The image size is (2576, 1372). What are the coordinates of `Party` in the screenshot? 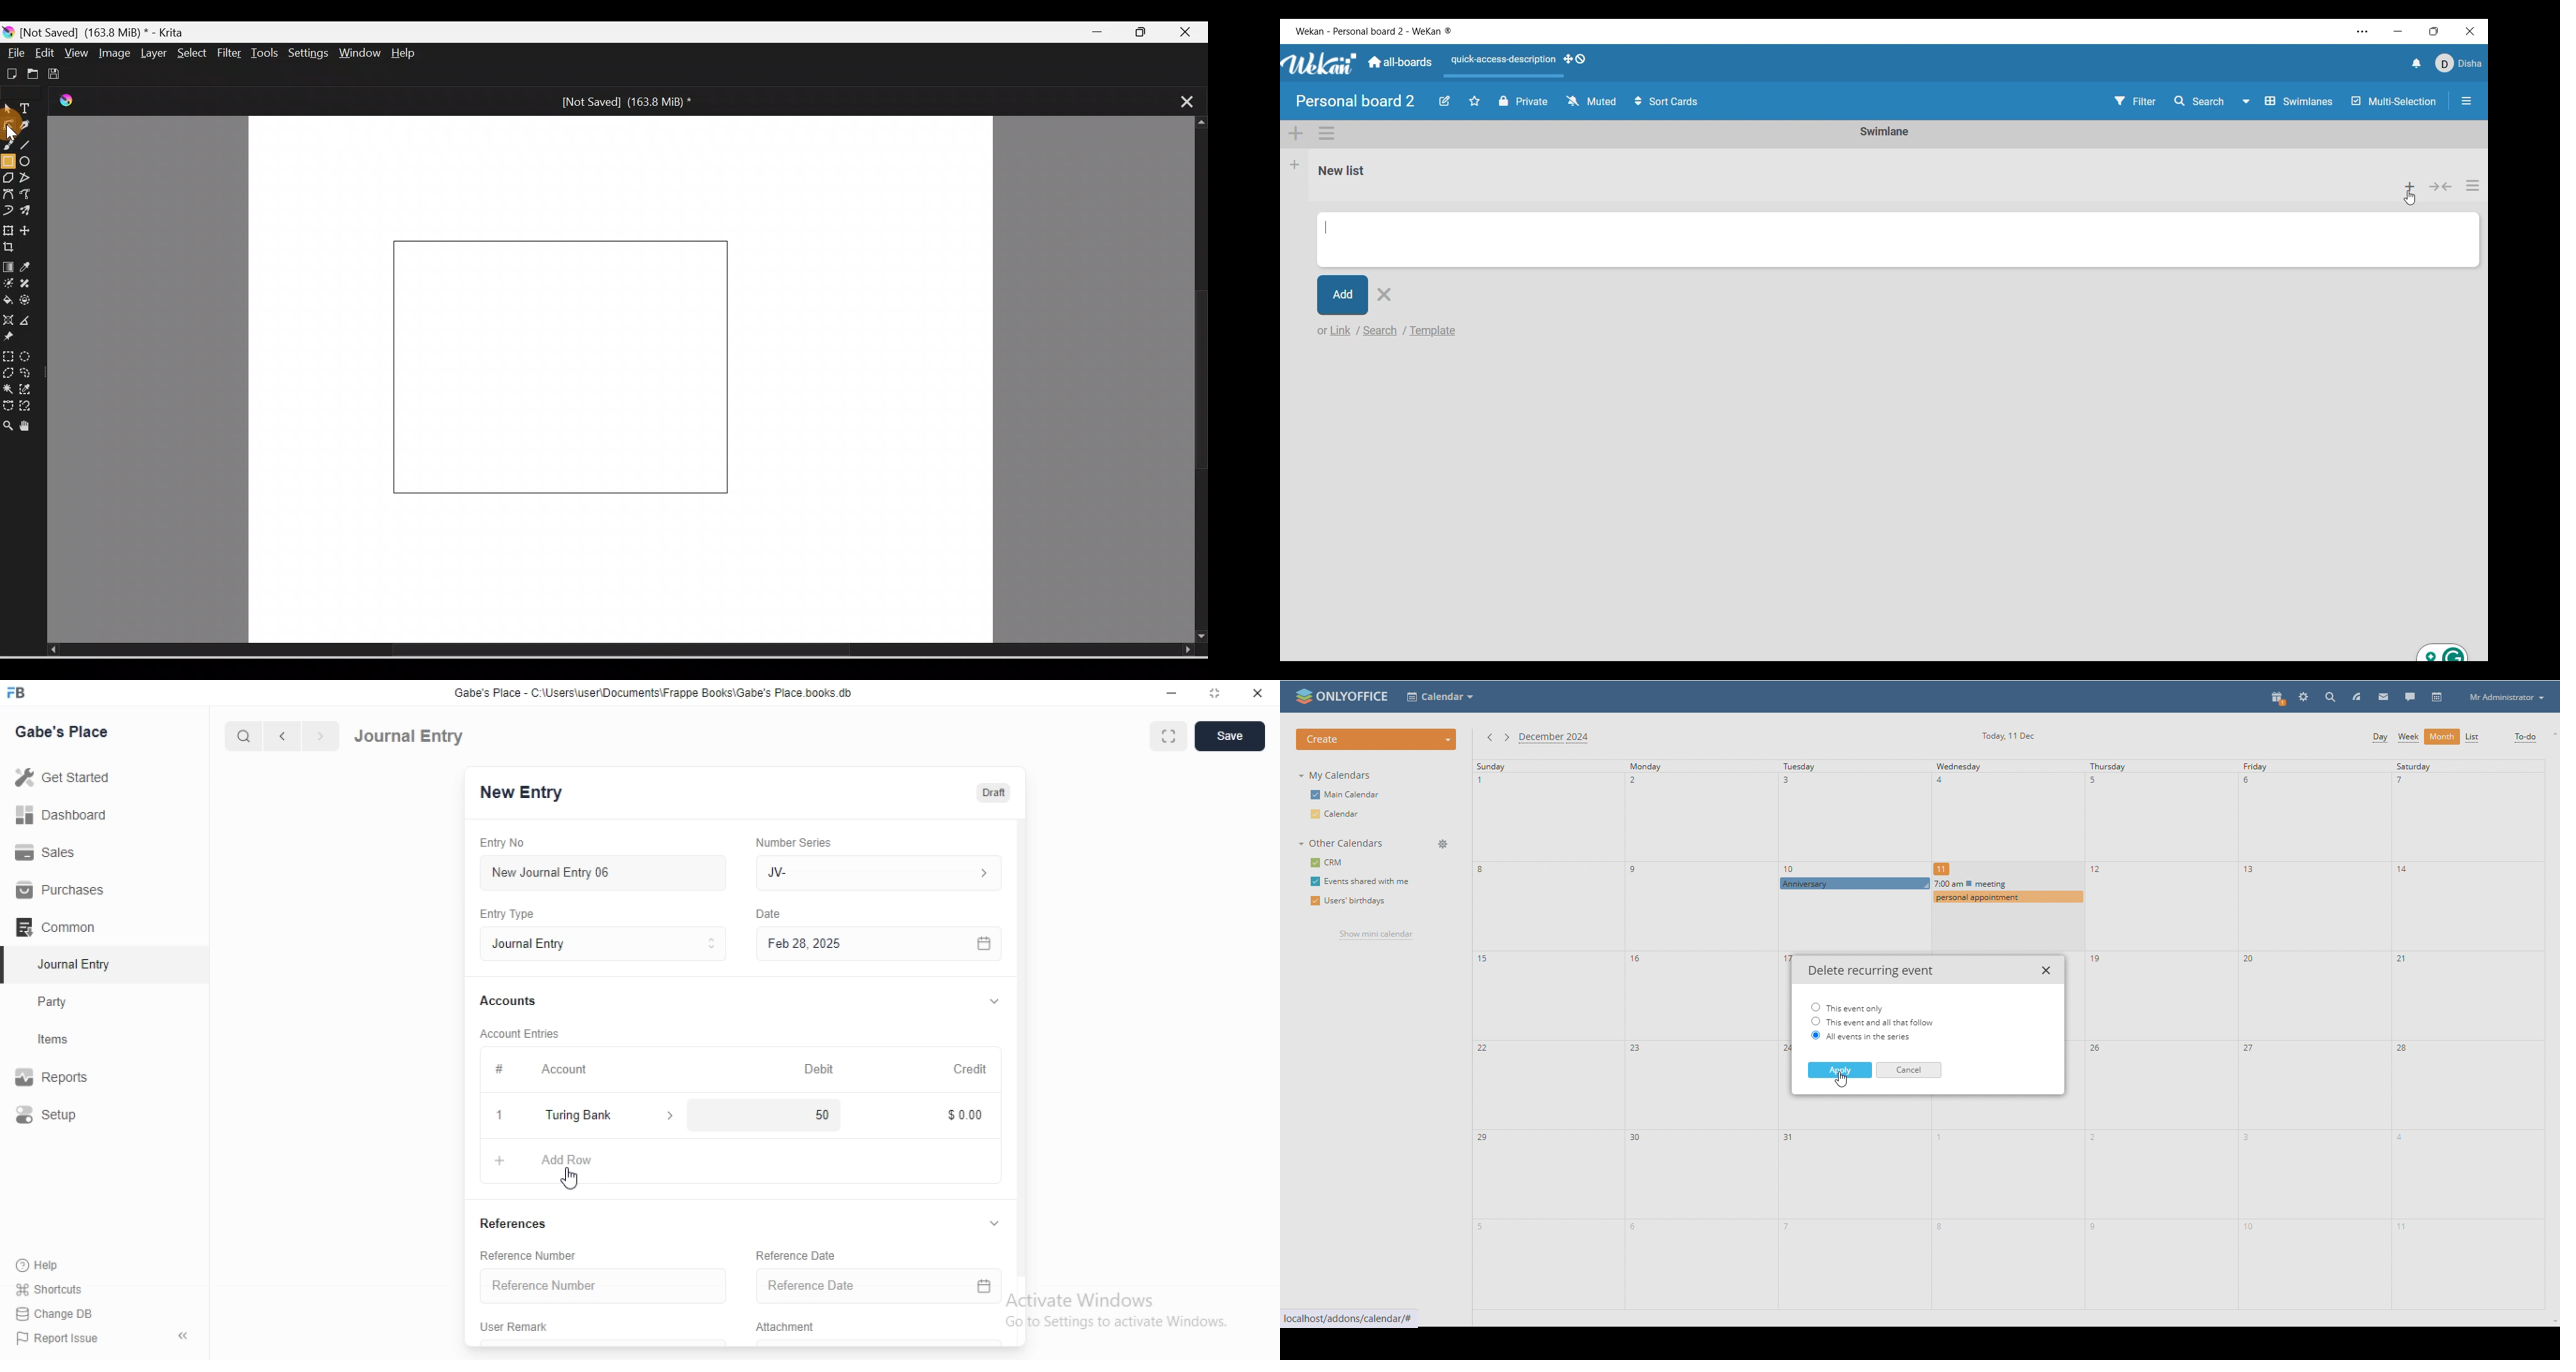 It's located at (66, 1002).